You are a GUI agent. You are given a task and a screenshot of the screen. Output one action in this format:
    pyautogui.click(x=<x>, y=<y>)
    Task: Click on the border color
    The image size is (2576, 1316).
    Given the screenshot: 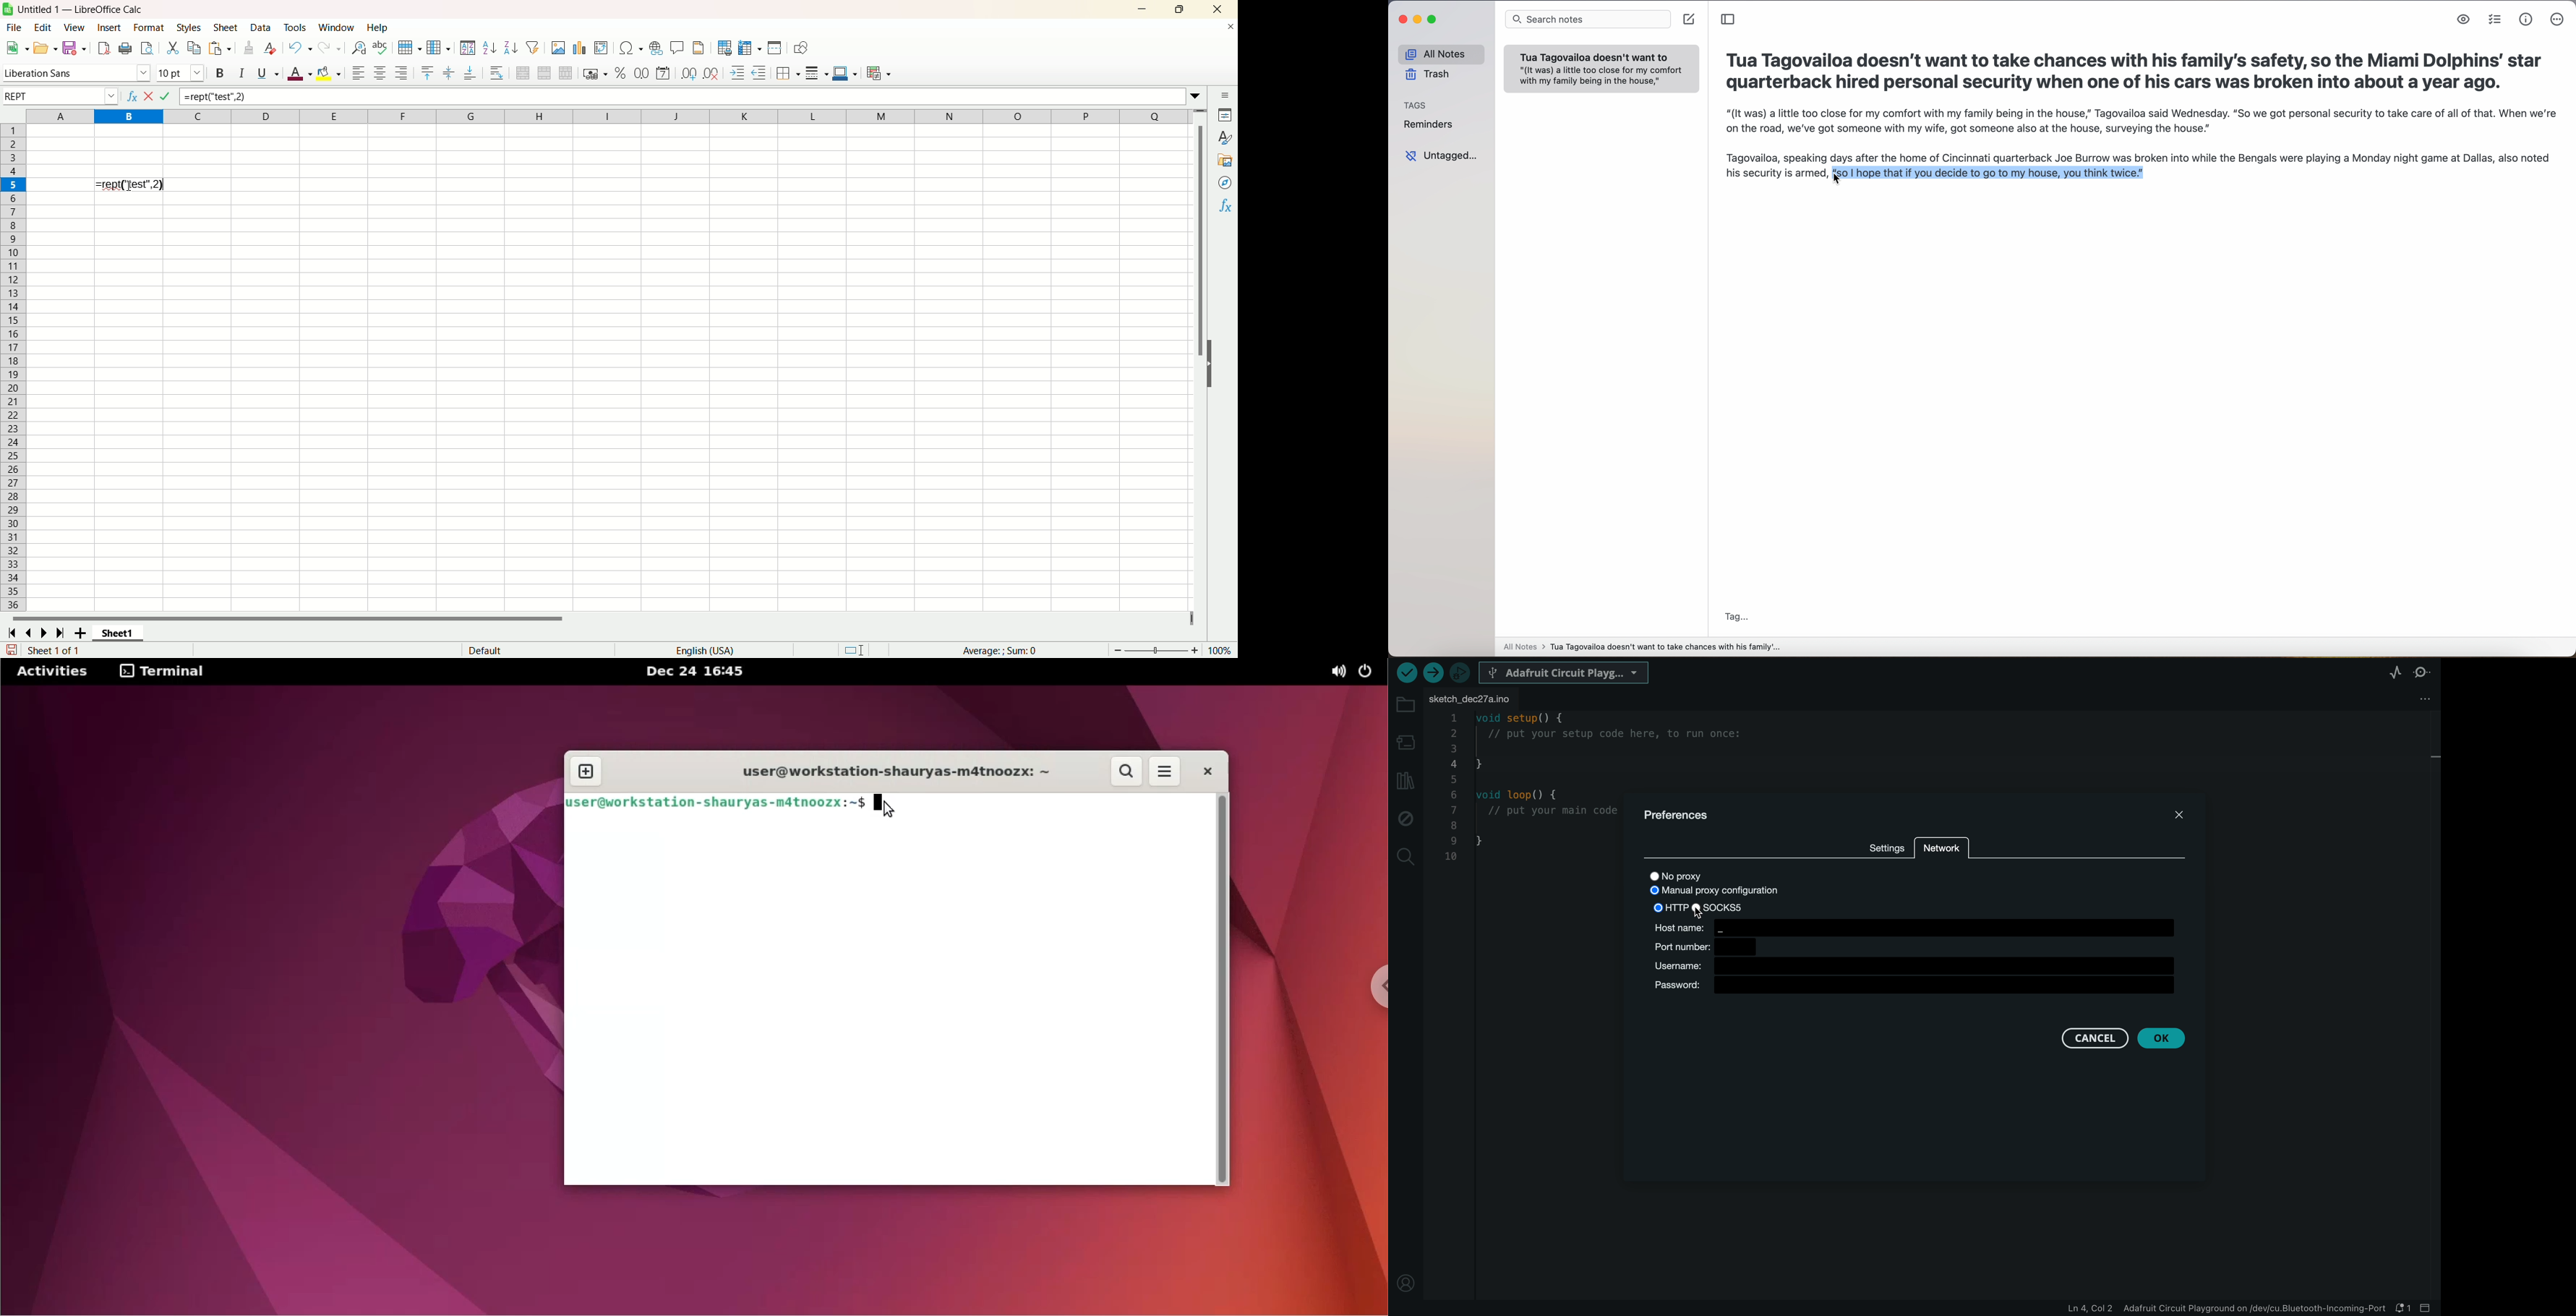 What is the action you would take?
    pyautogui.click(x=846, y=74)
    